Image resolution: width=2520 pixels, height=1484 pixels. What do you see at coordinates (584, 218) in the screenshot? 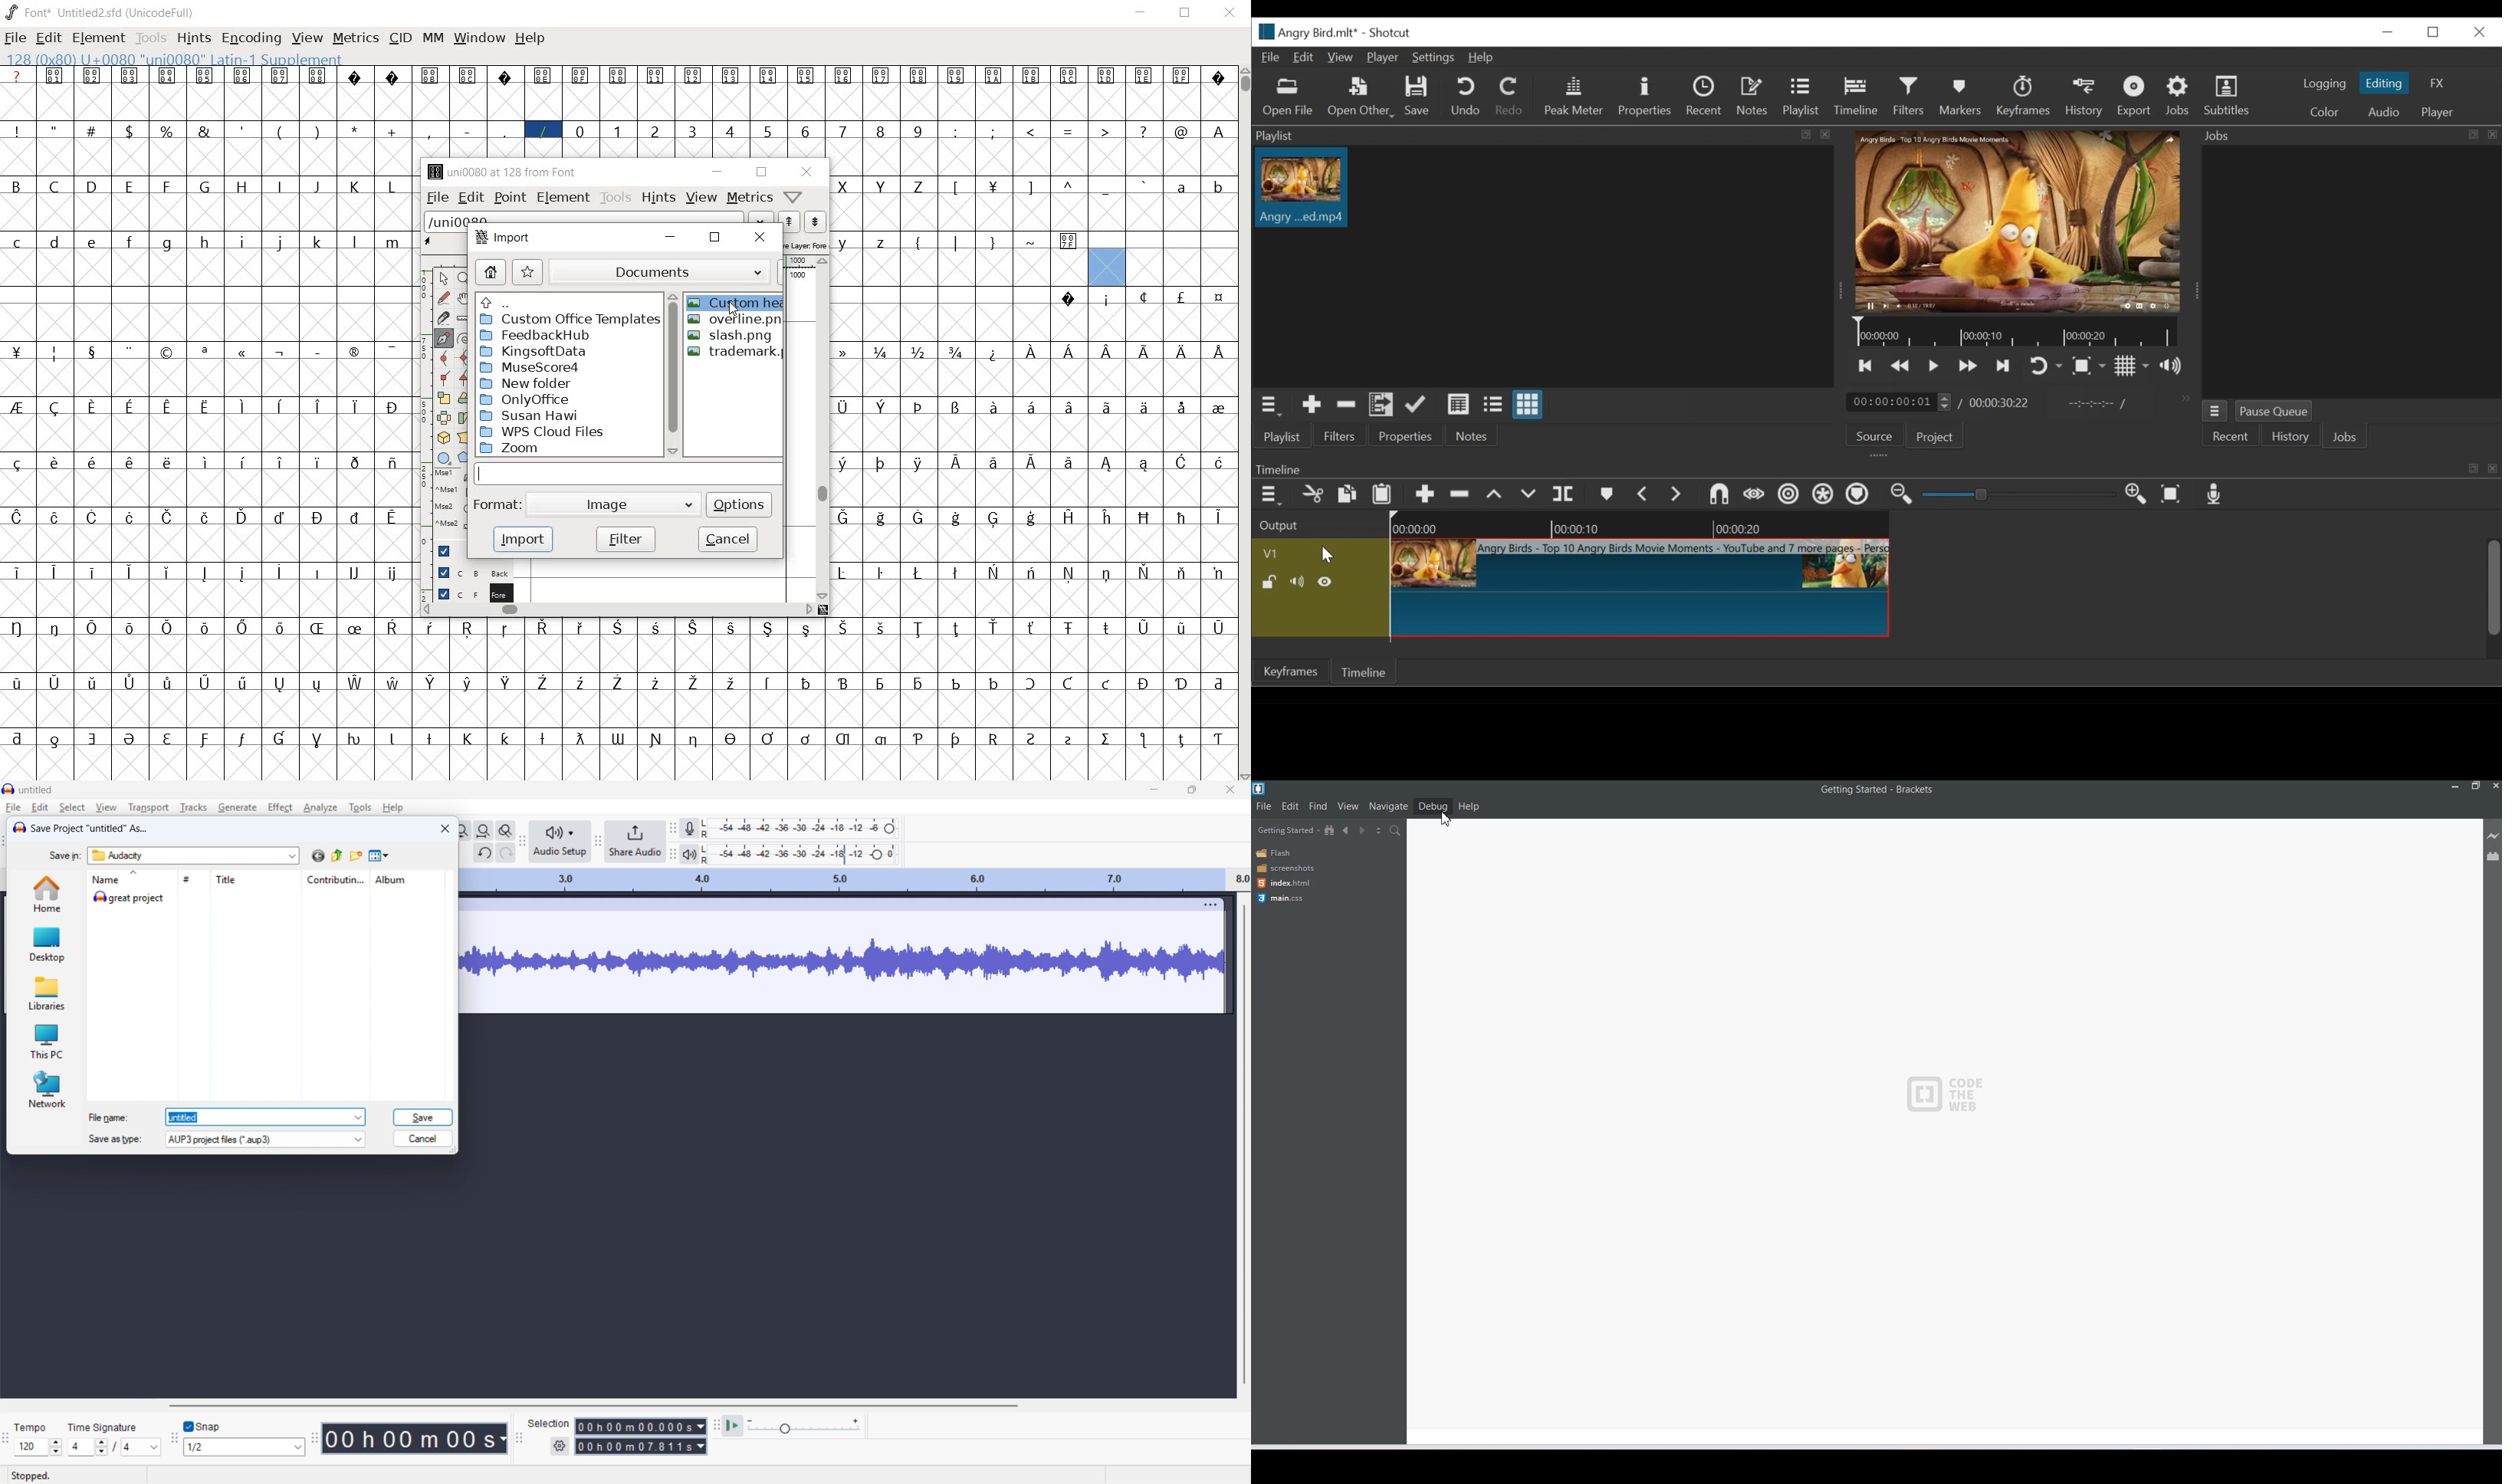
I see `load word list` at bounding box center [584, 218].